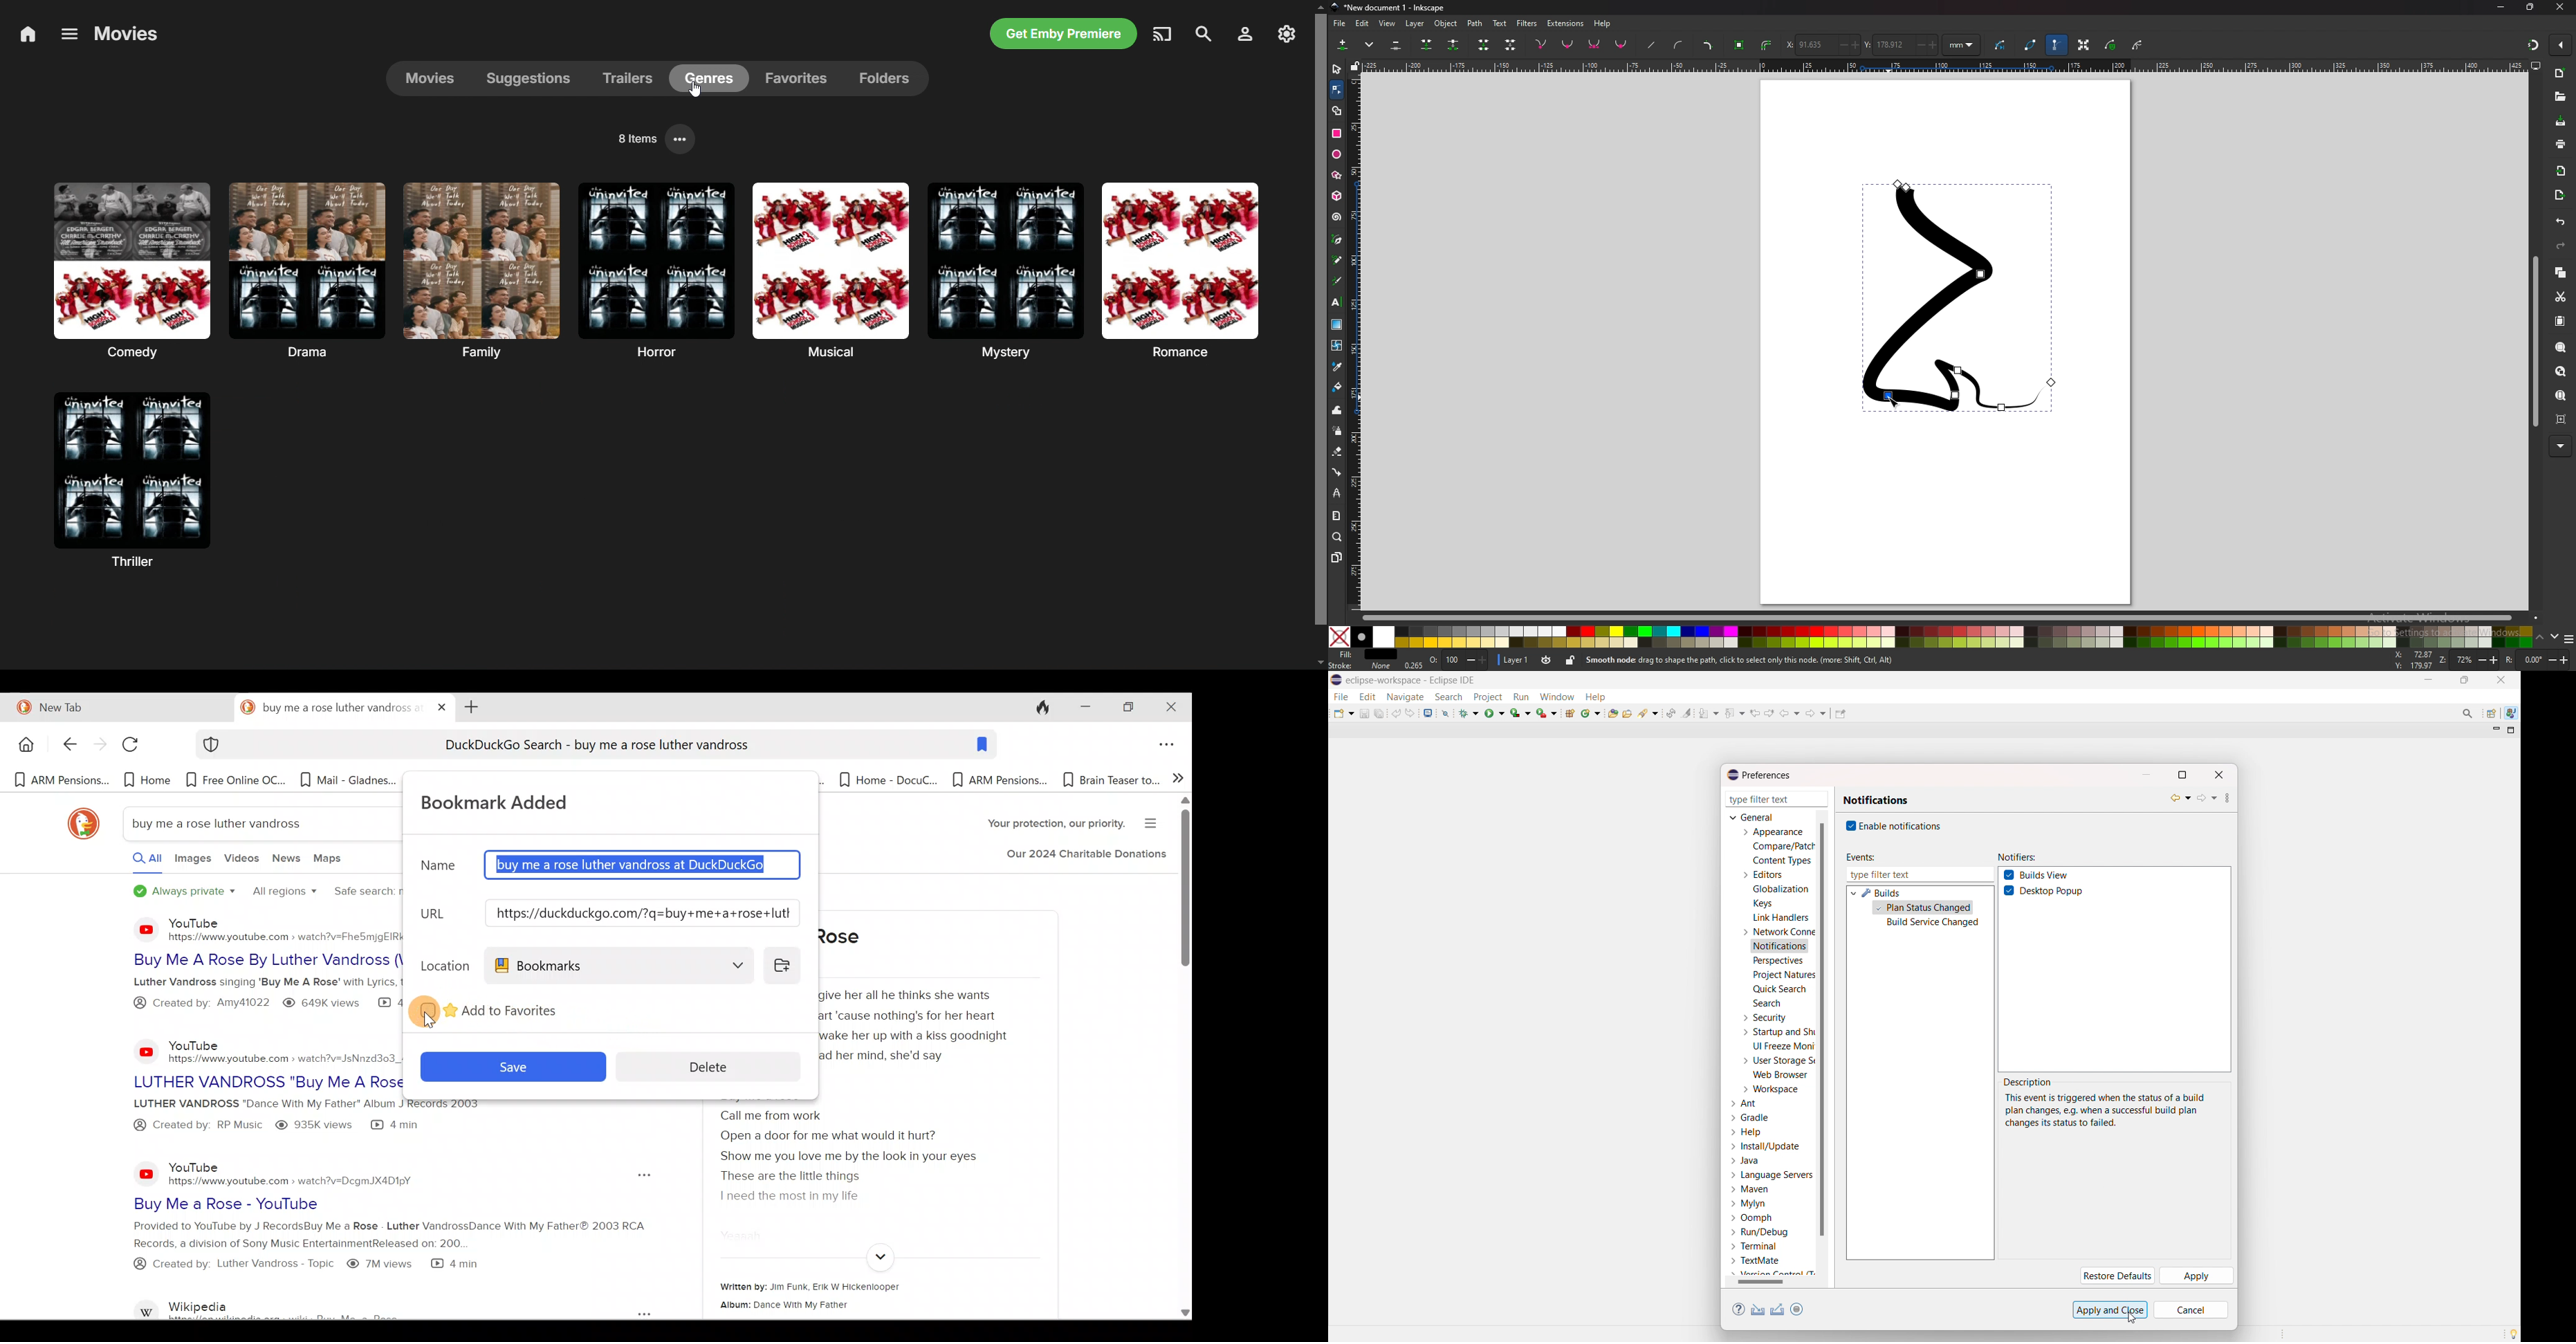  Describe the element at coordinates (1525, 661) in the screenshot. I see `Layer 1` at that location.